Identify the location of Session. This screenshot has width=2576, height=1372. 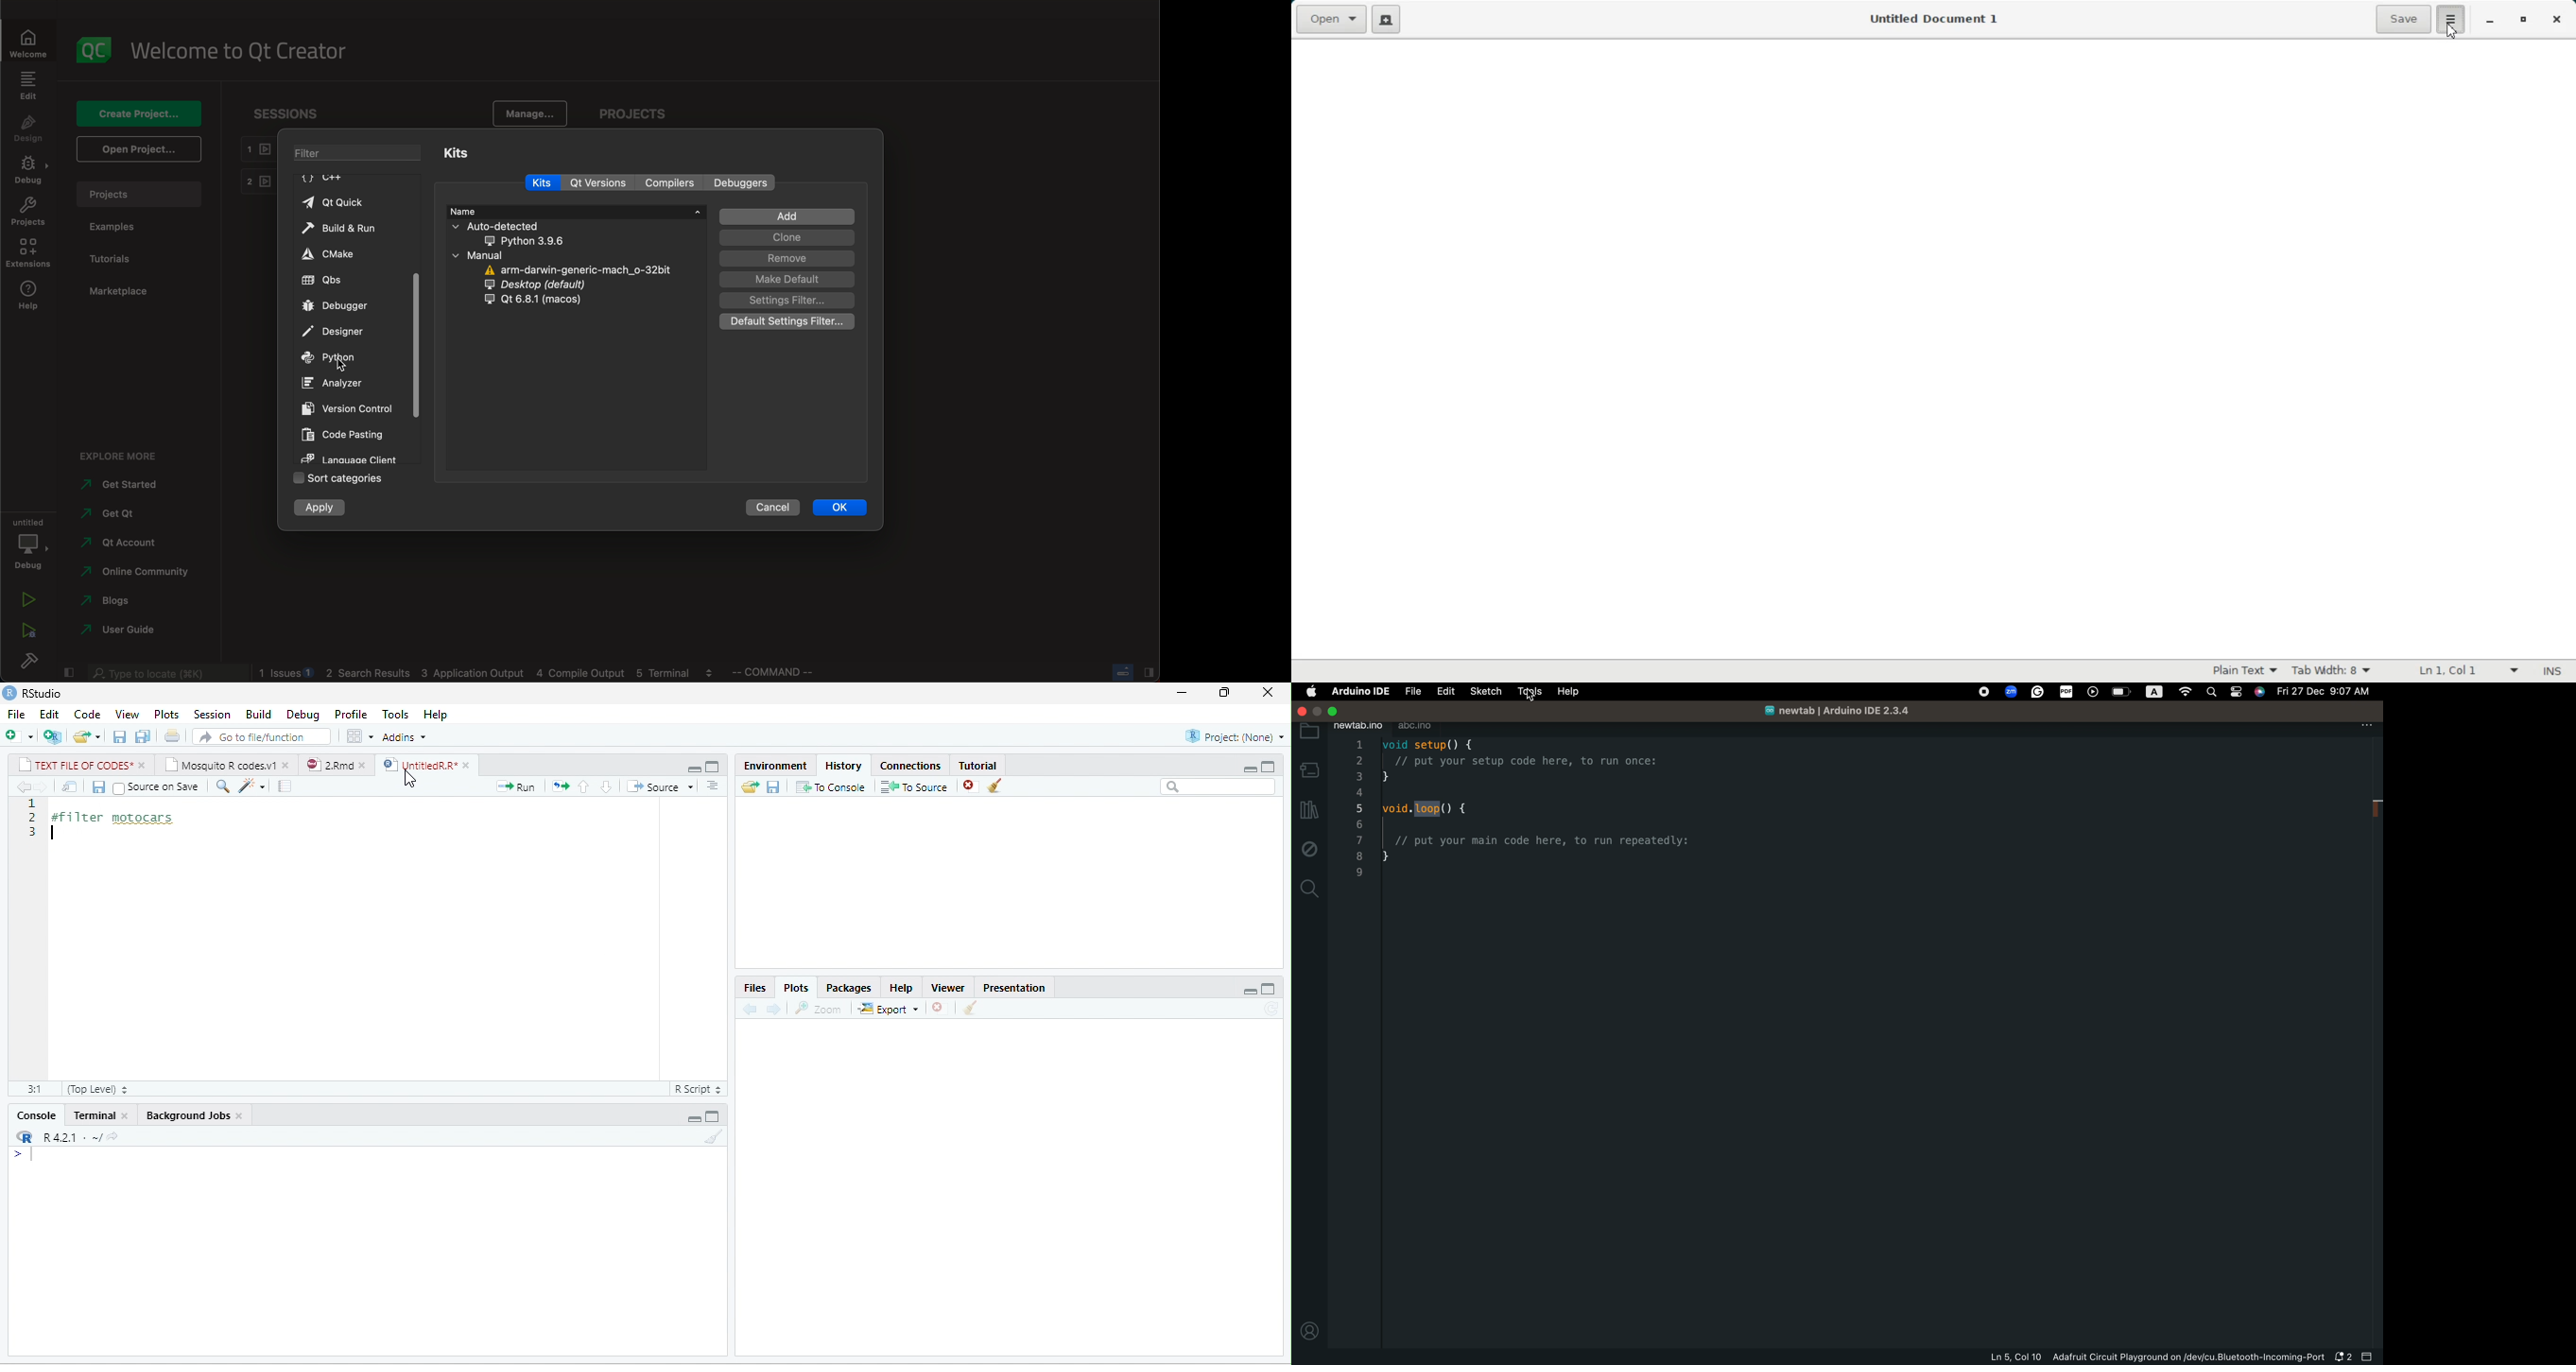
(213, 714).